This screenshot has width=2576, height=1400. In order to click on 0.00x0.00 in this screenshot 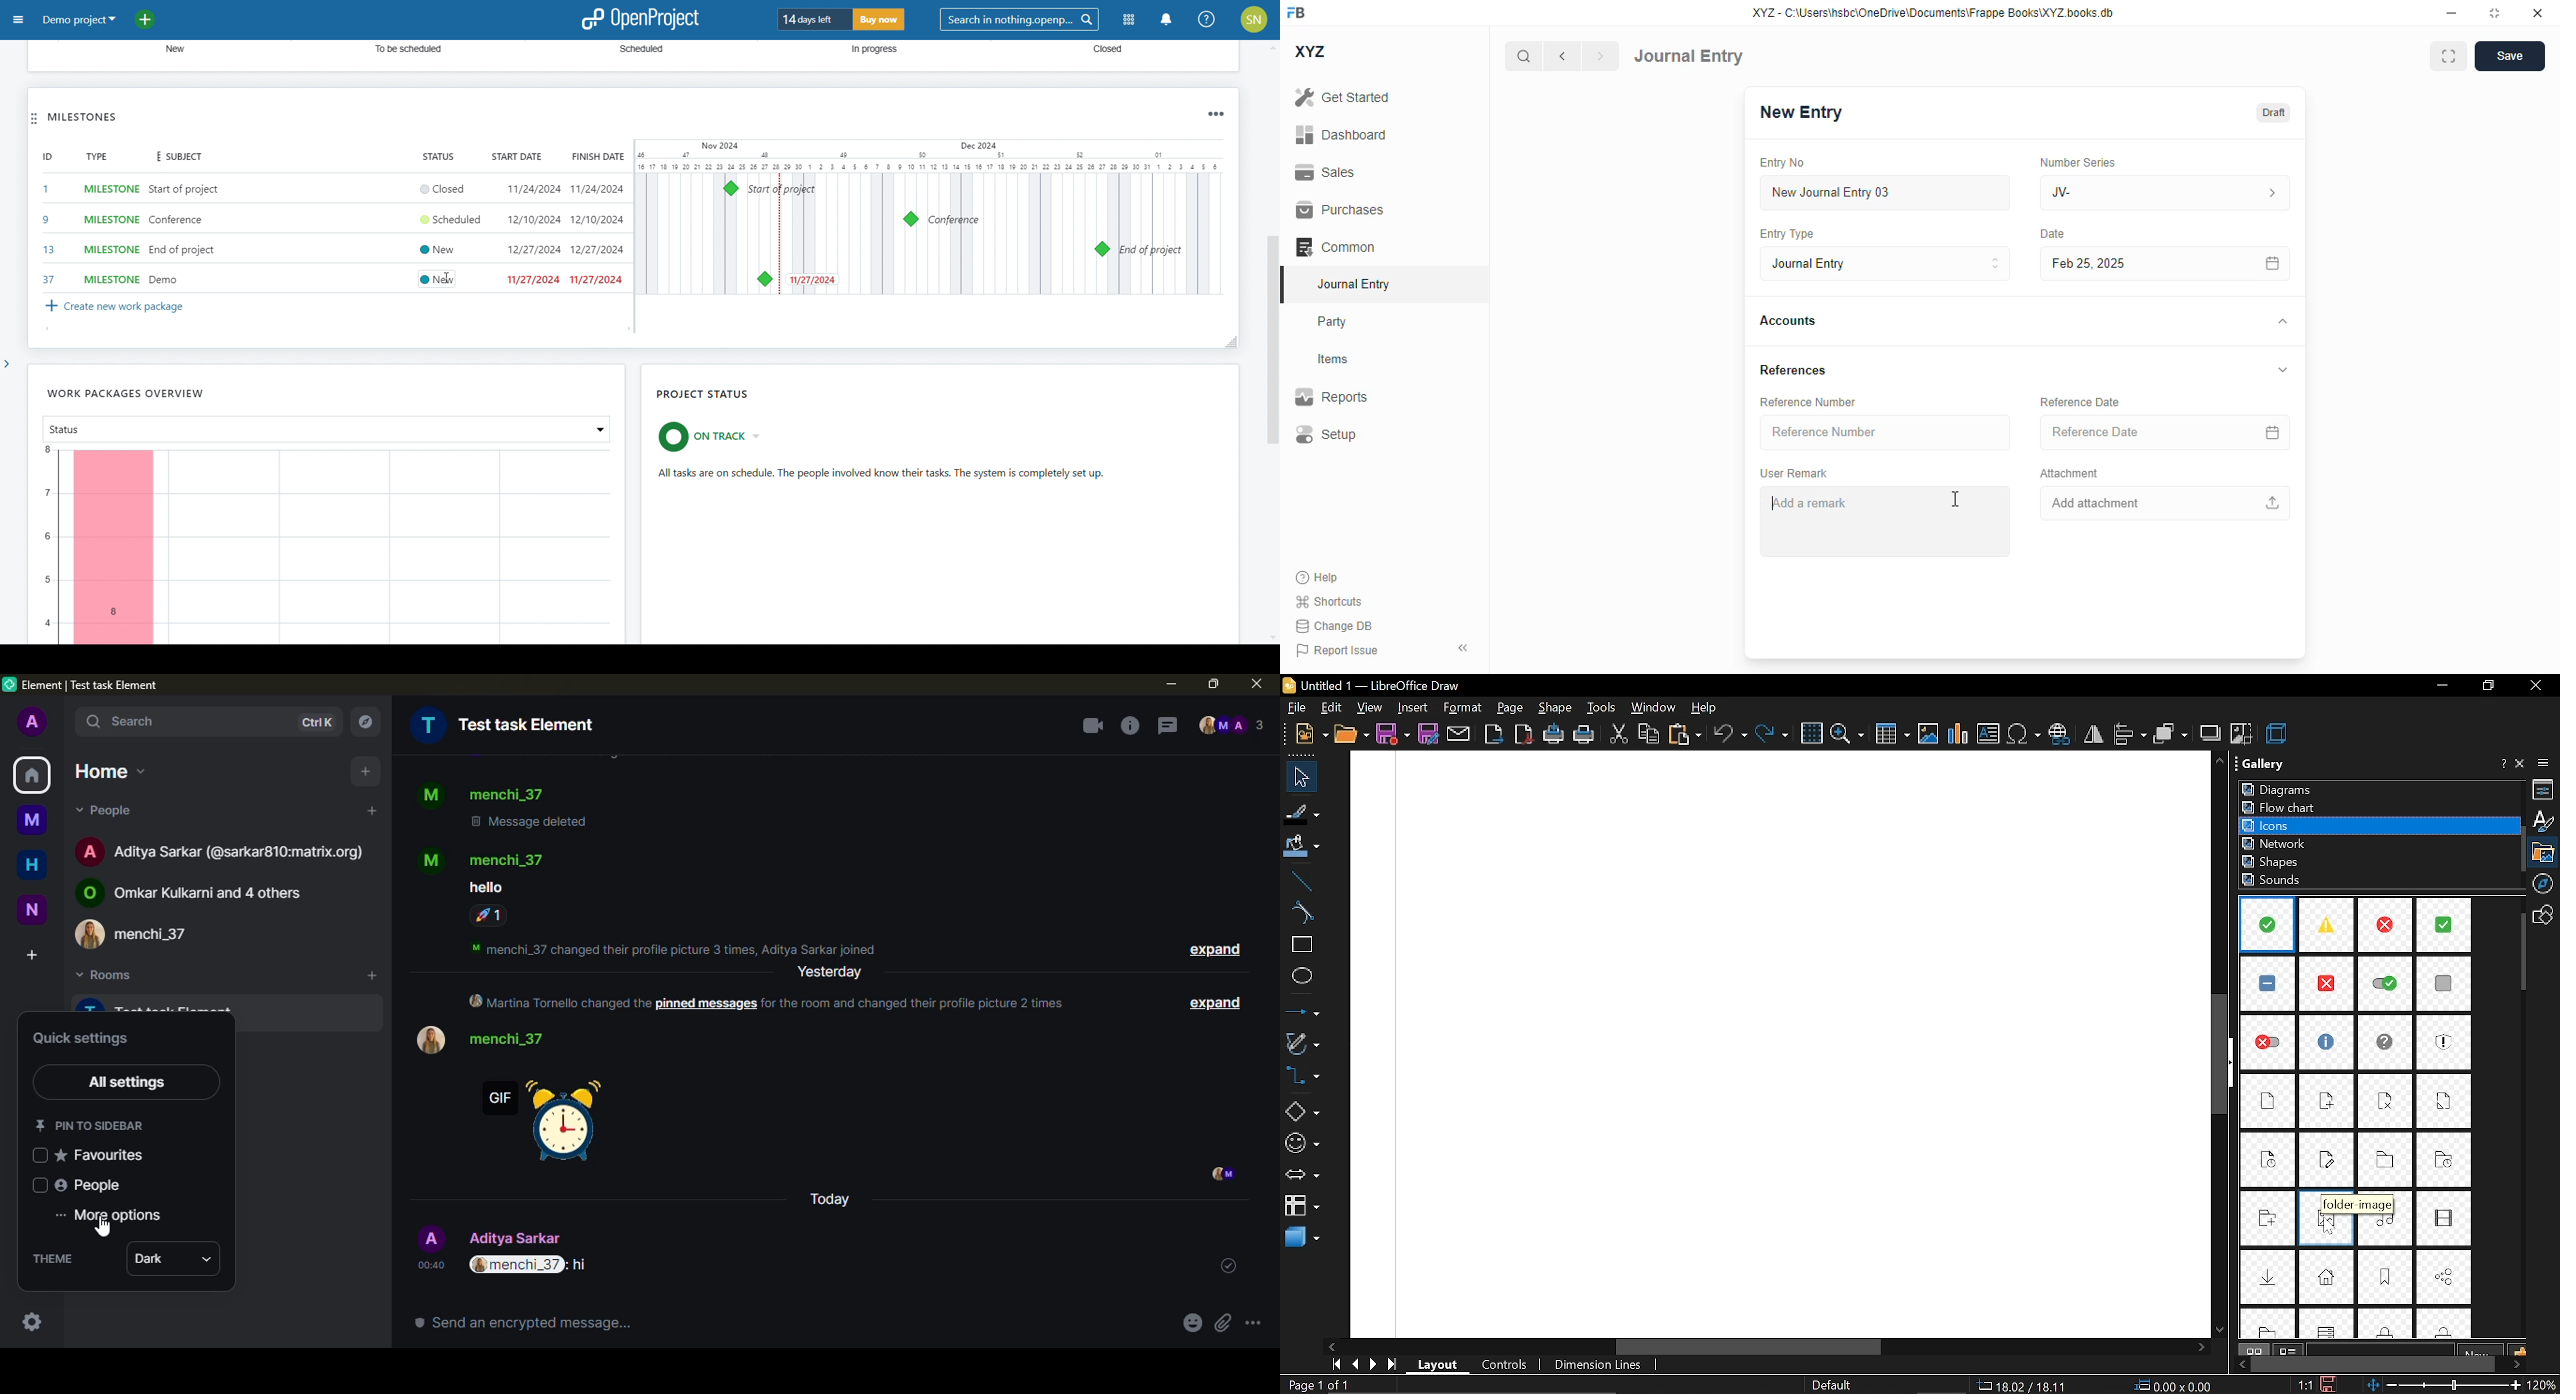, I will do `click(2174, 1386)`.